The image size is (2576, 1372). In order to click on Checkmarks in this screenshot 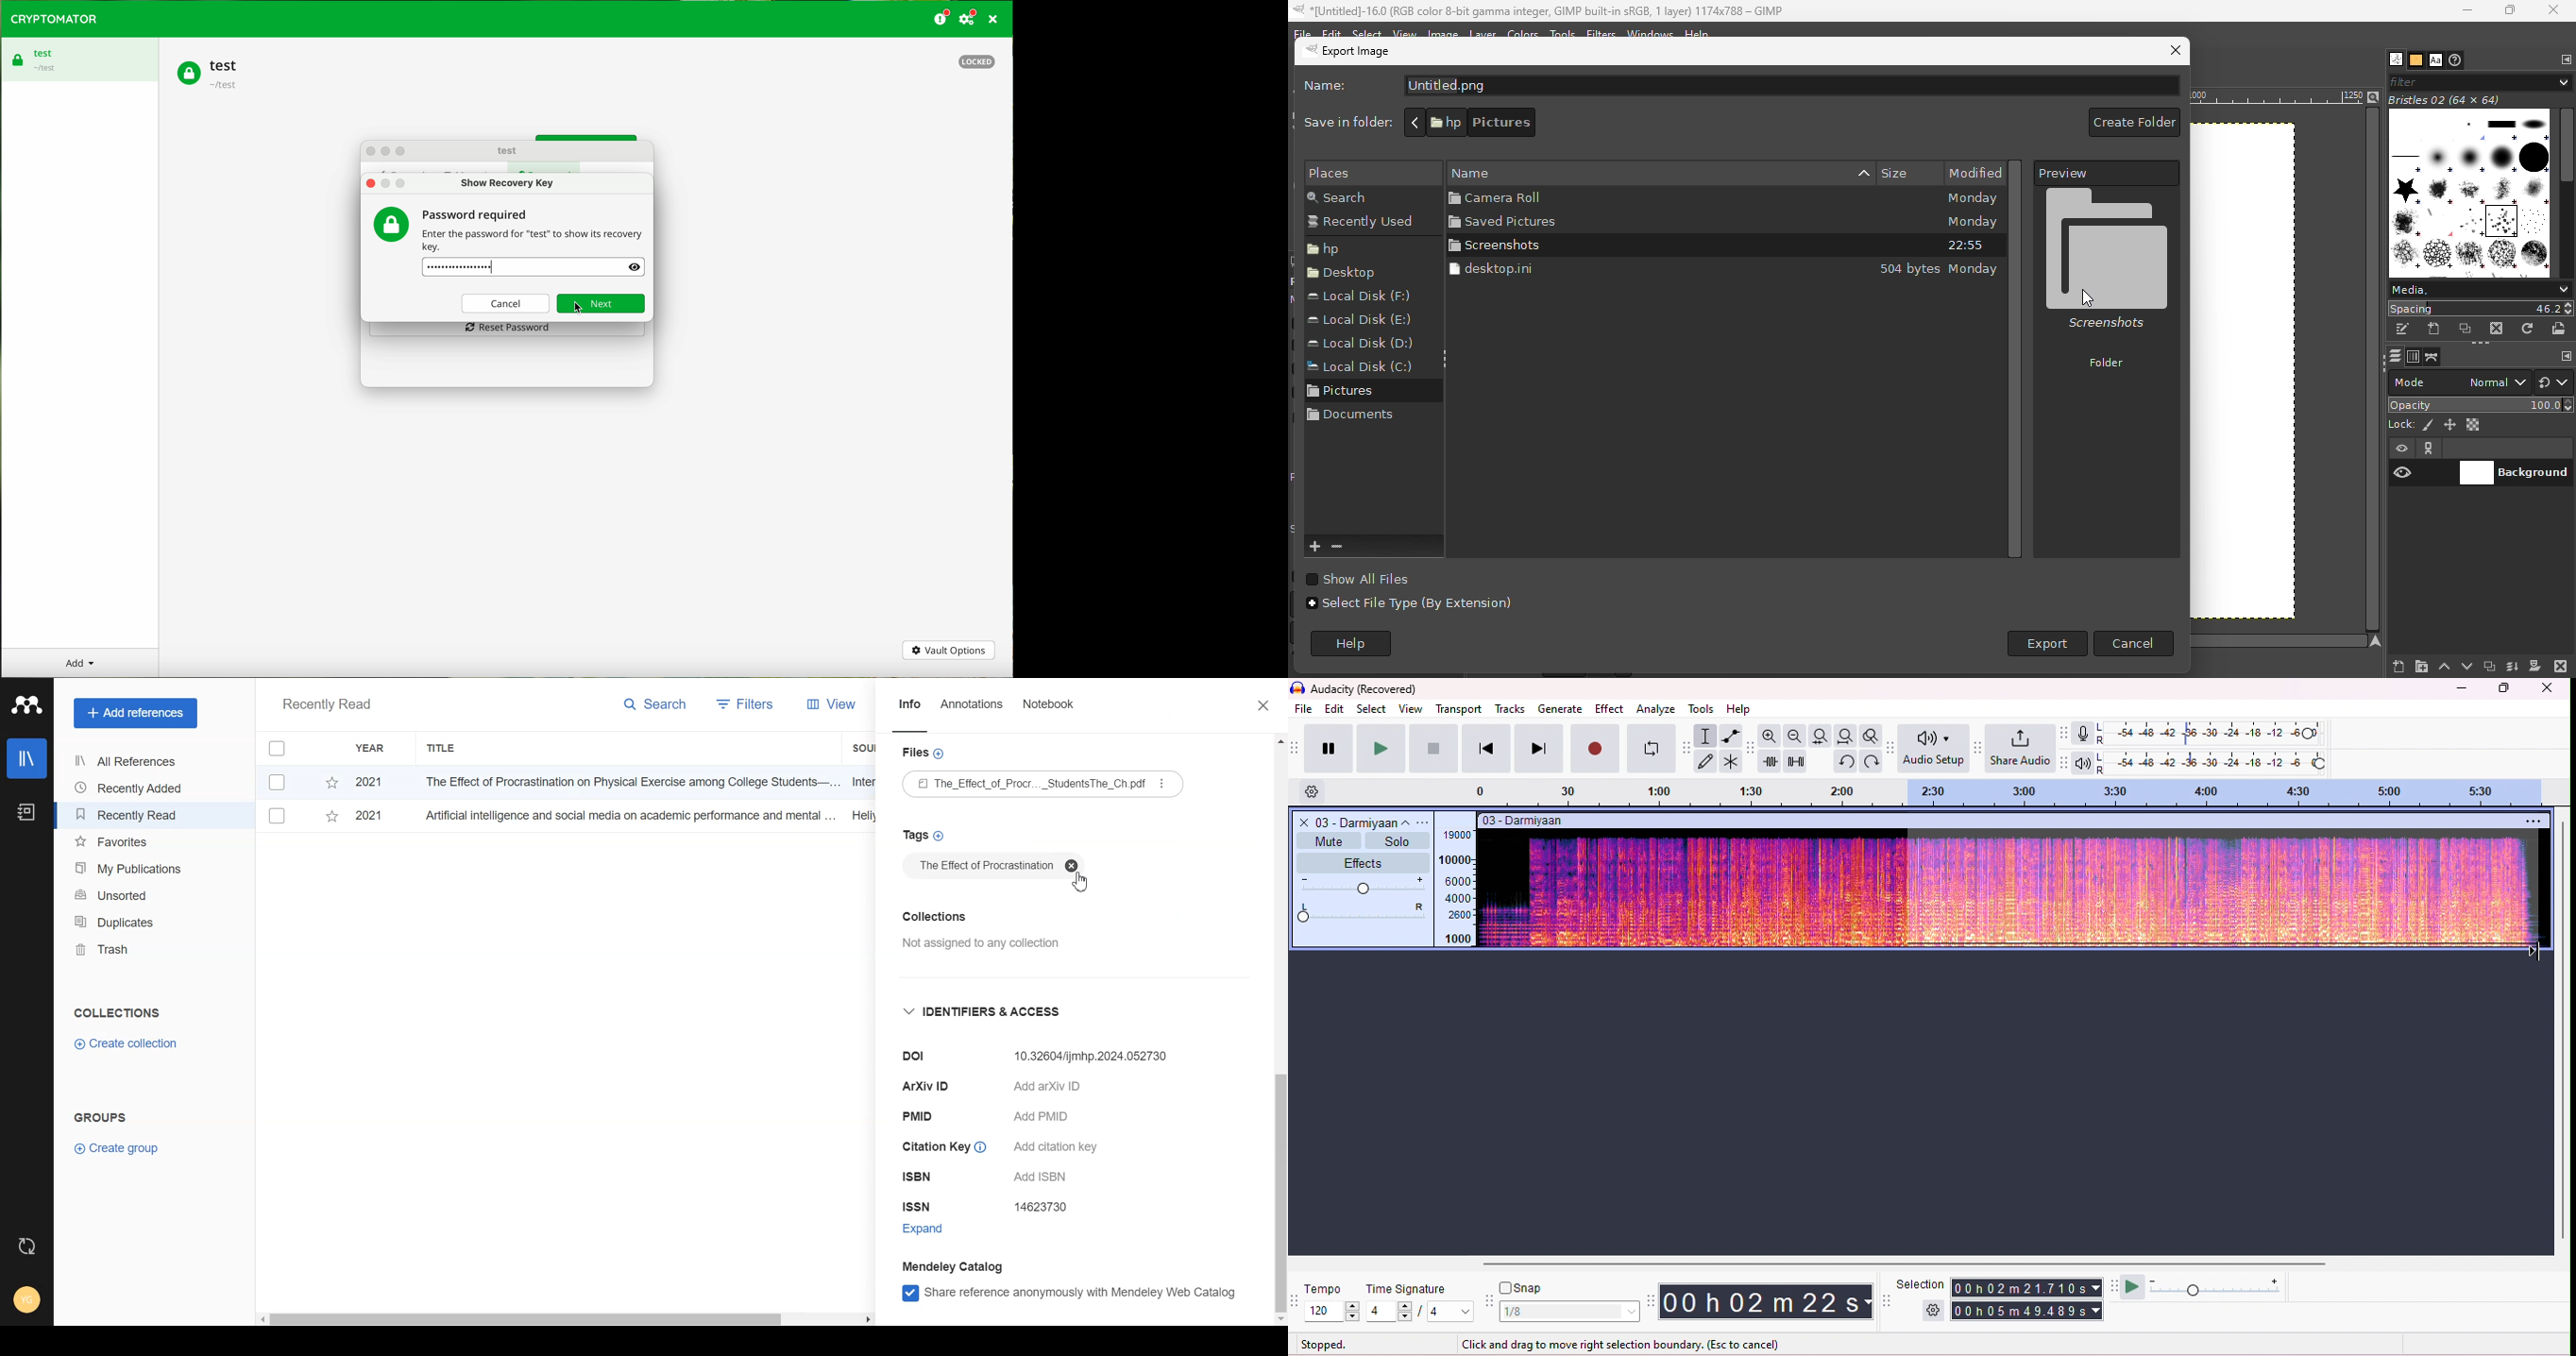, I will do `click(280, 781)`.